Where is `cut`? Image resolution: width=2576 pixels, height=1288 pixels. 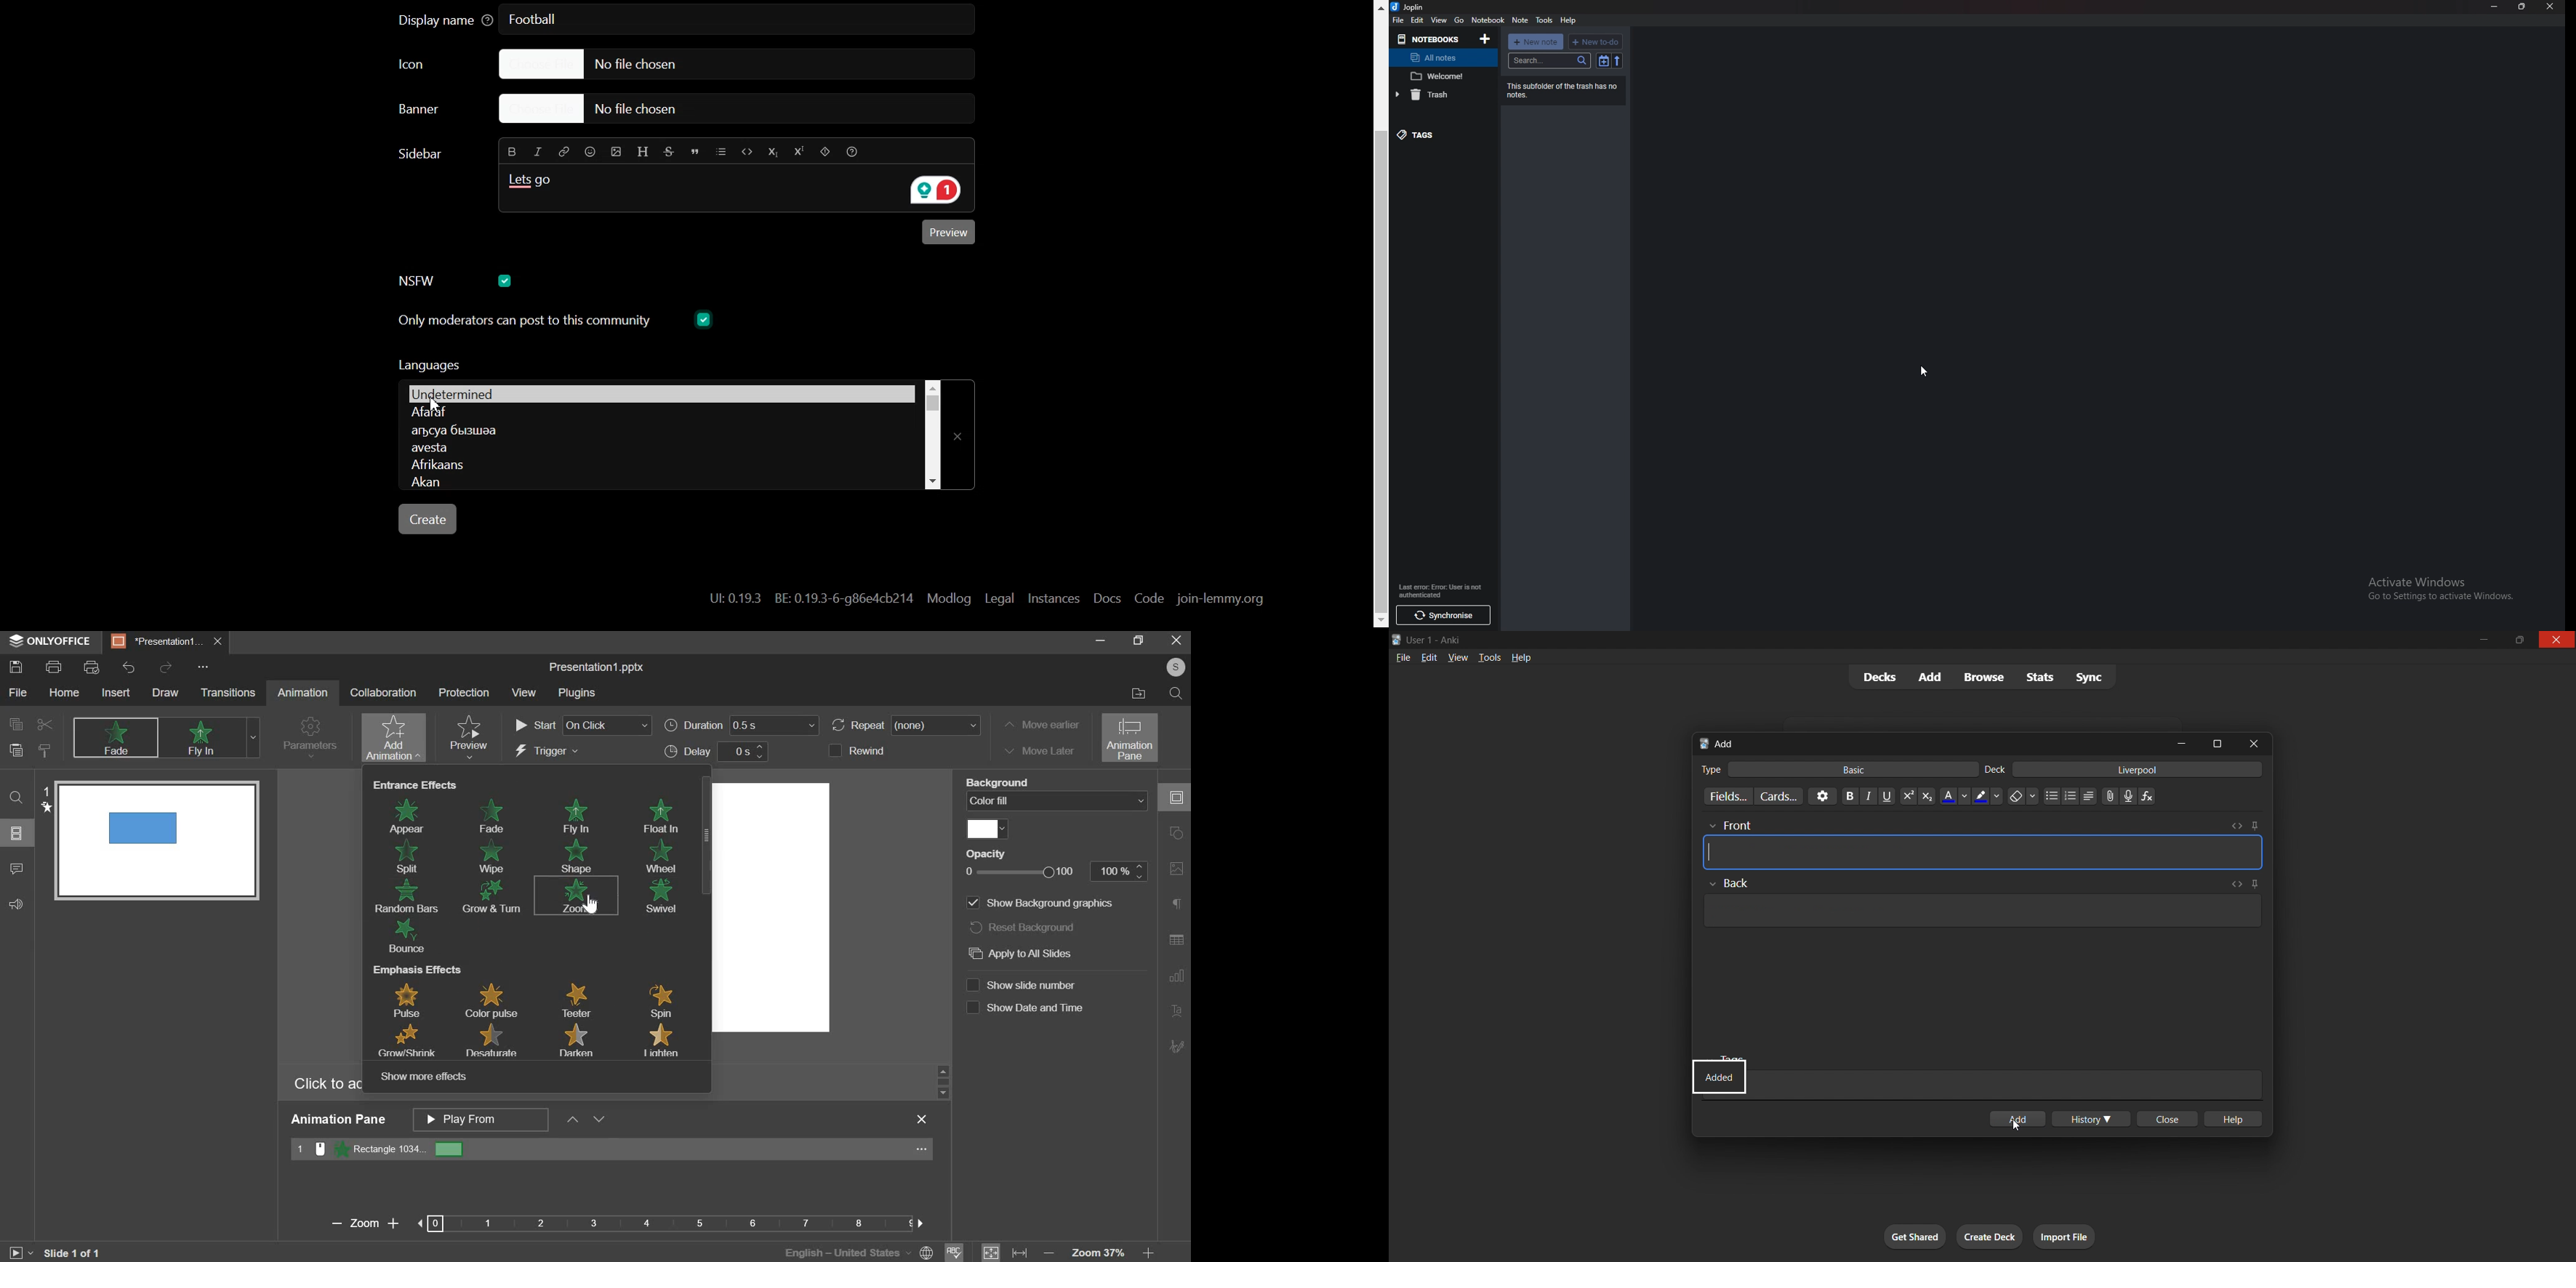
cut is located at coordinates (46, 724).